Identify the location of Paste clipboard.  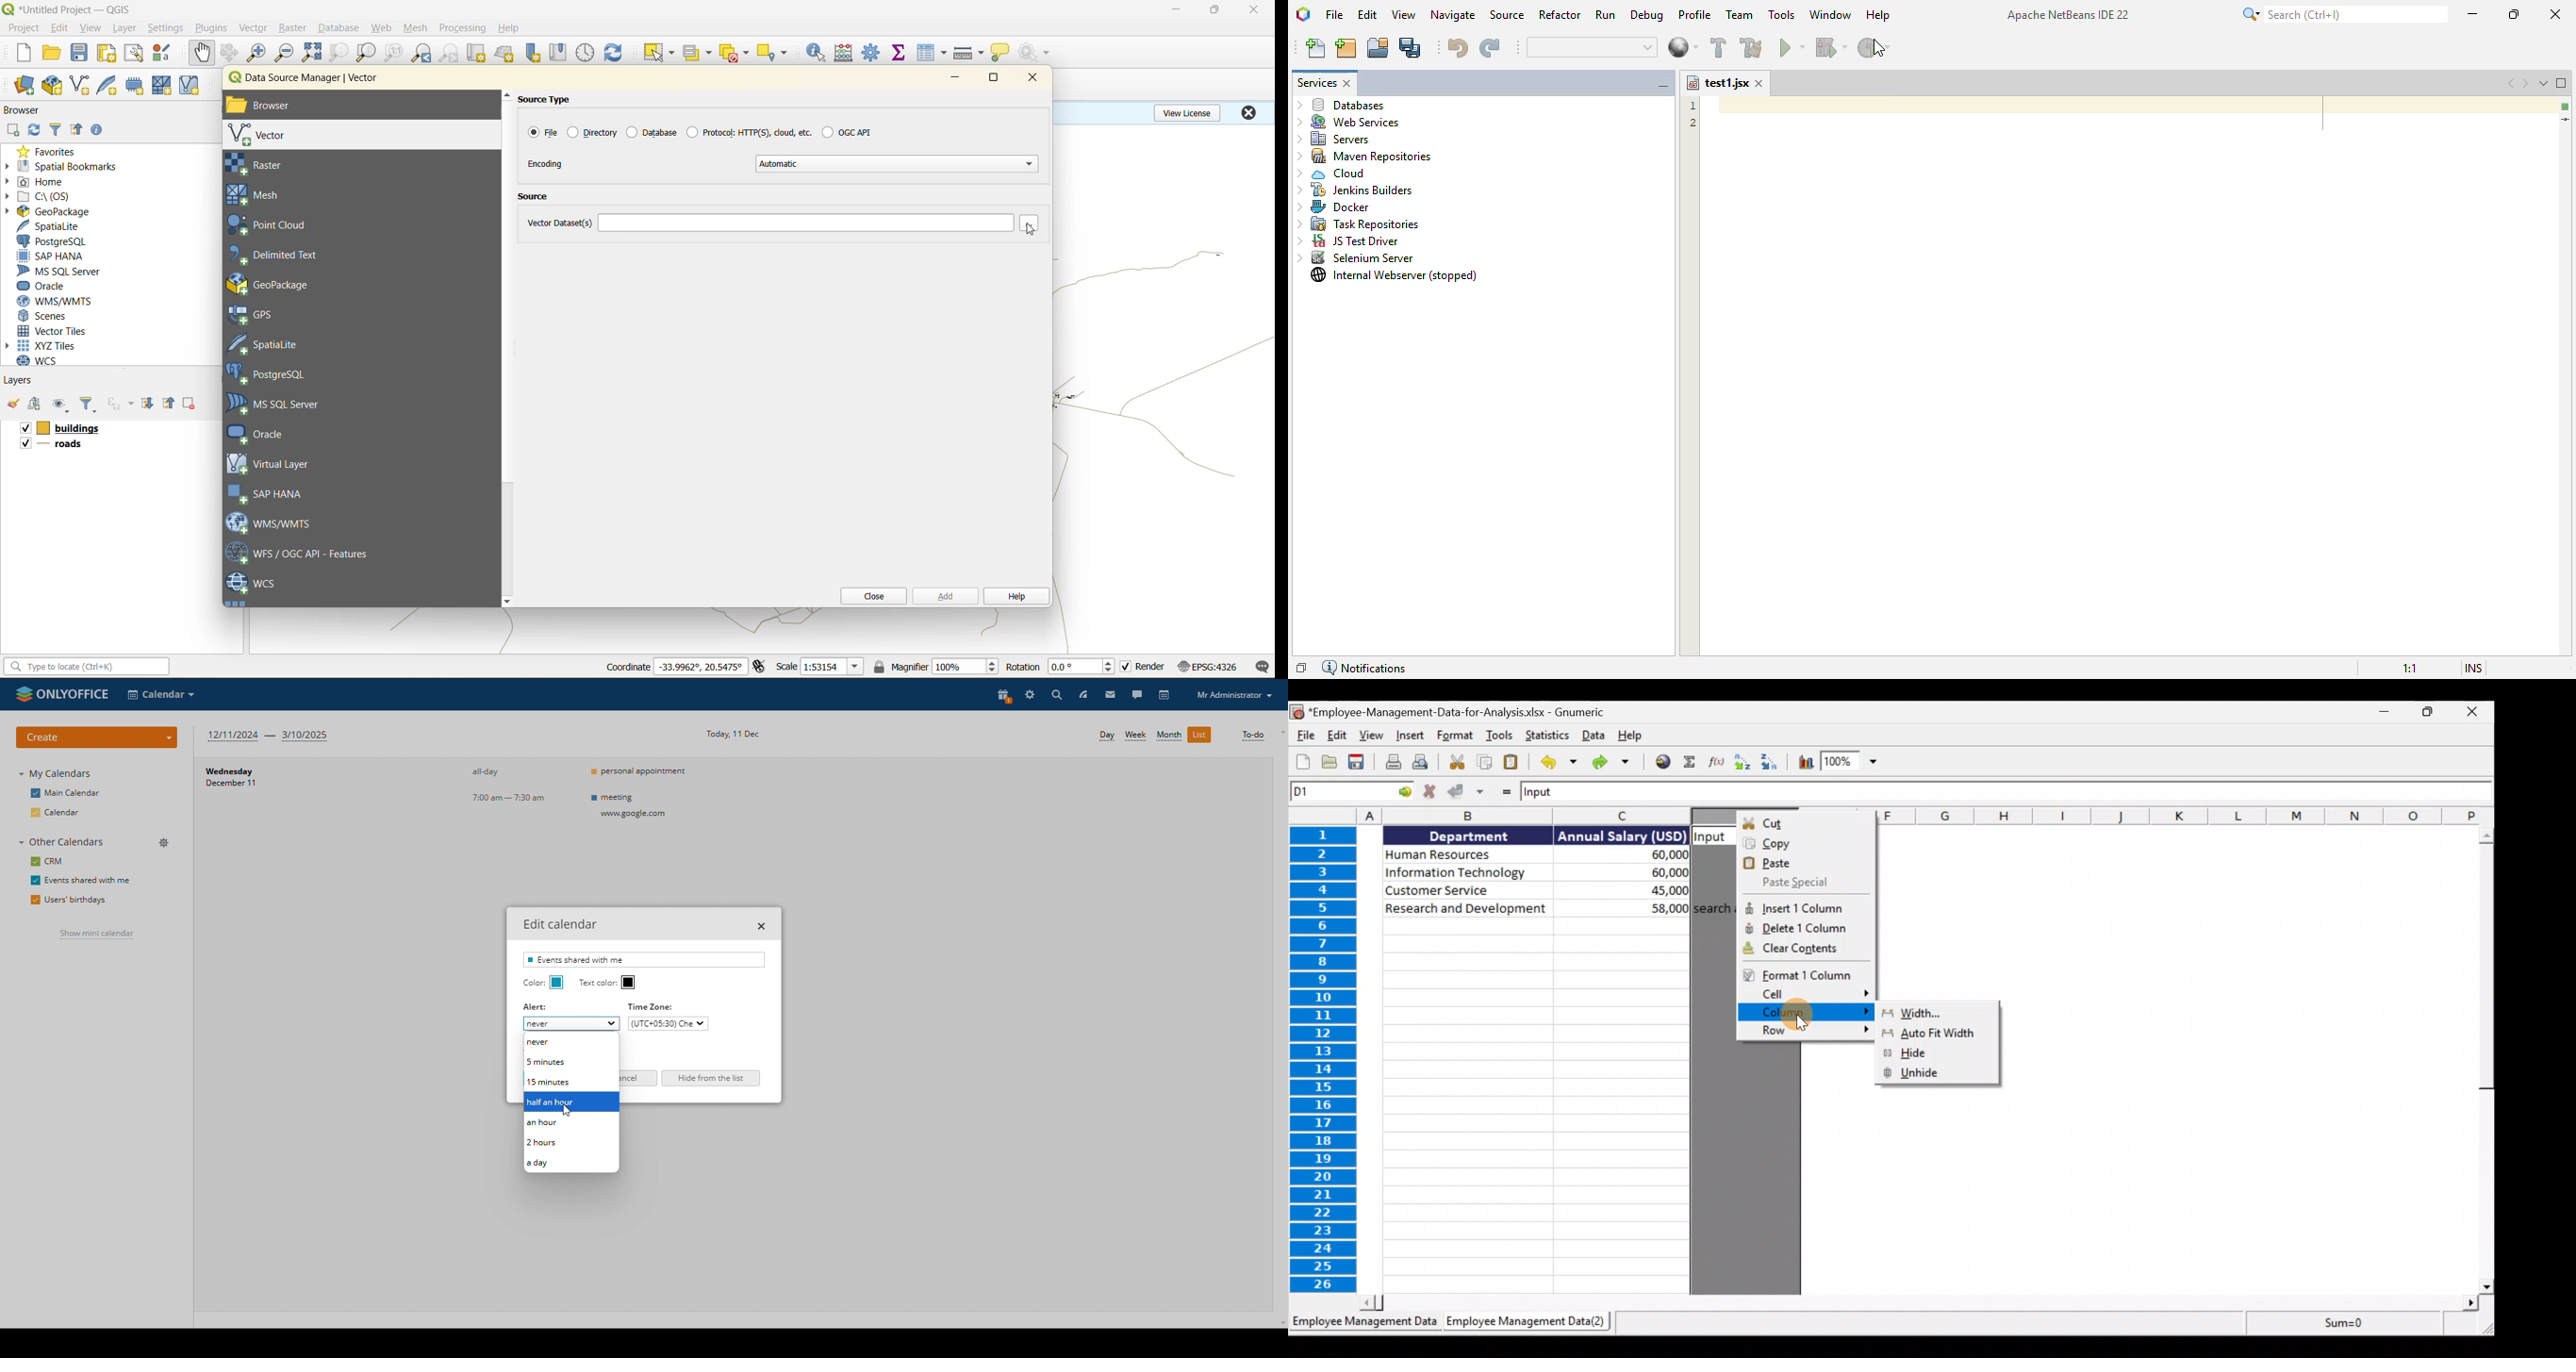
(1515, 761).